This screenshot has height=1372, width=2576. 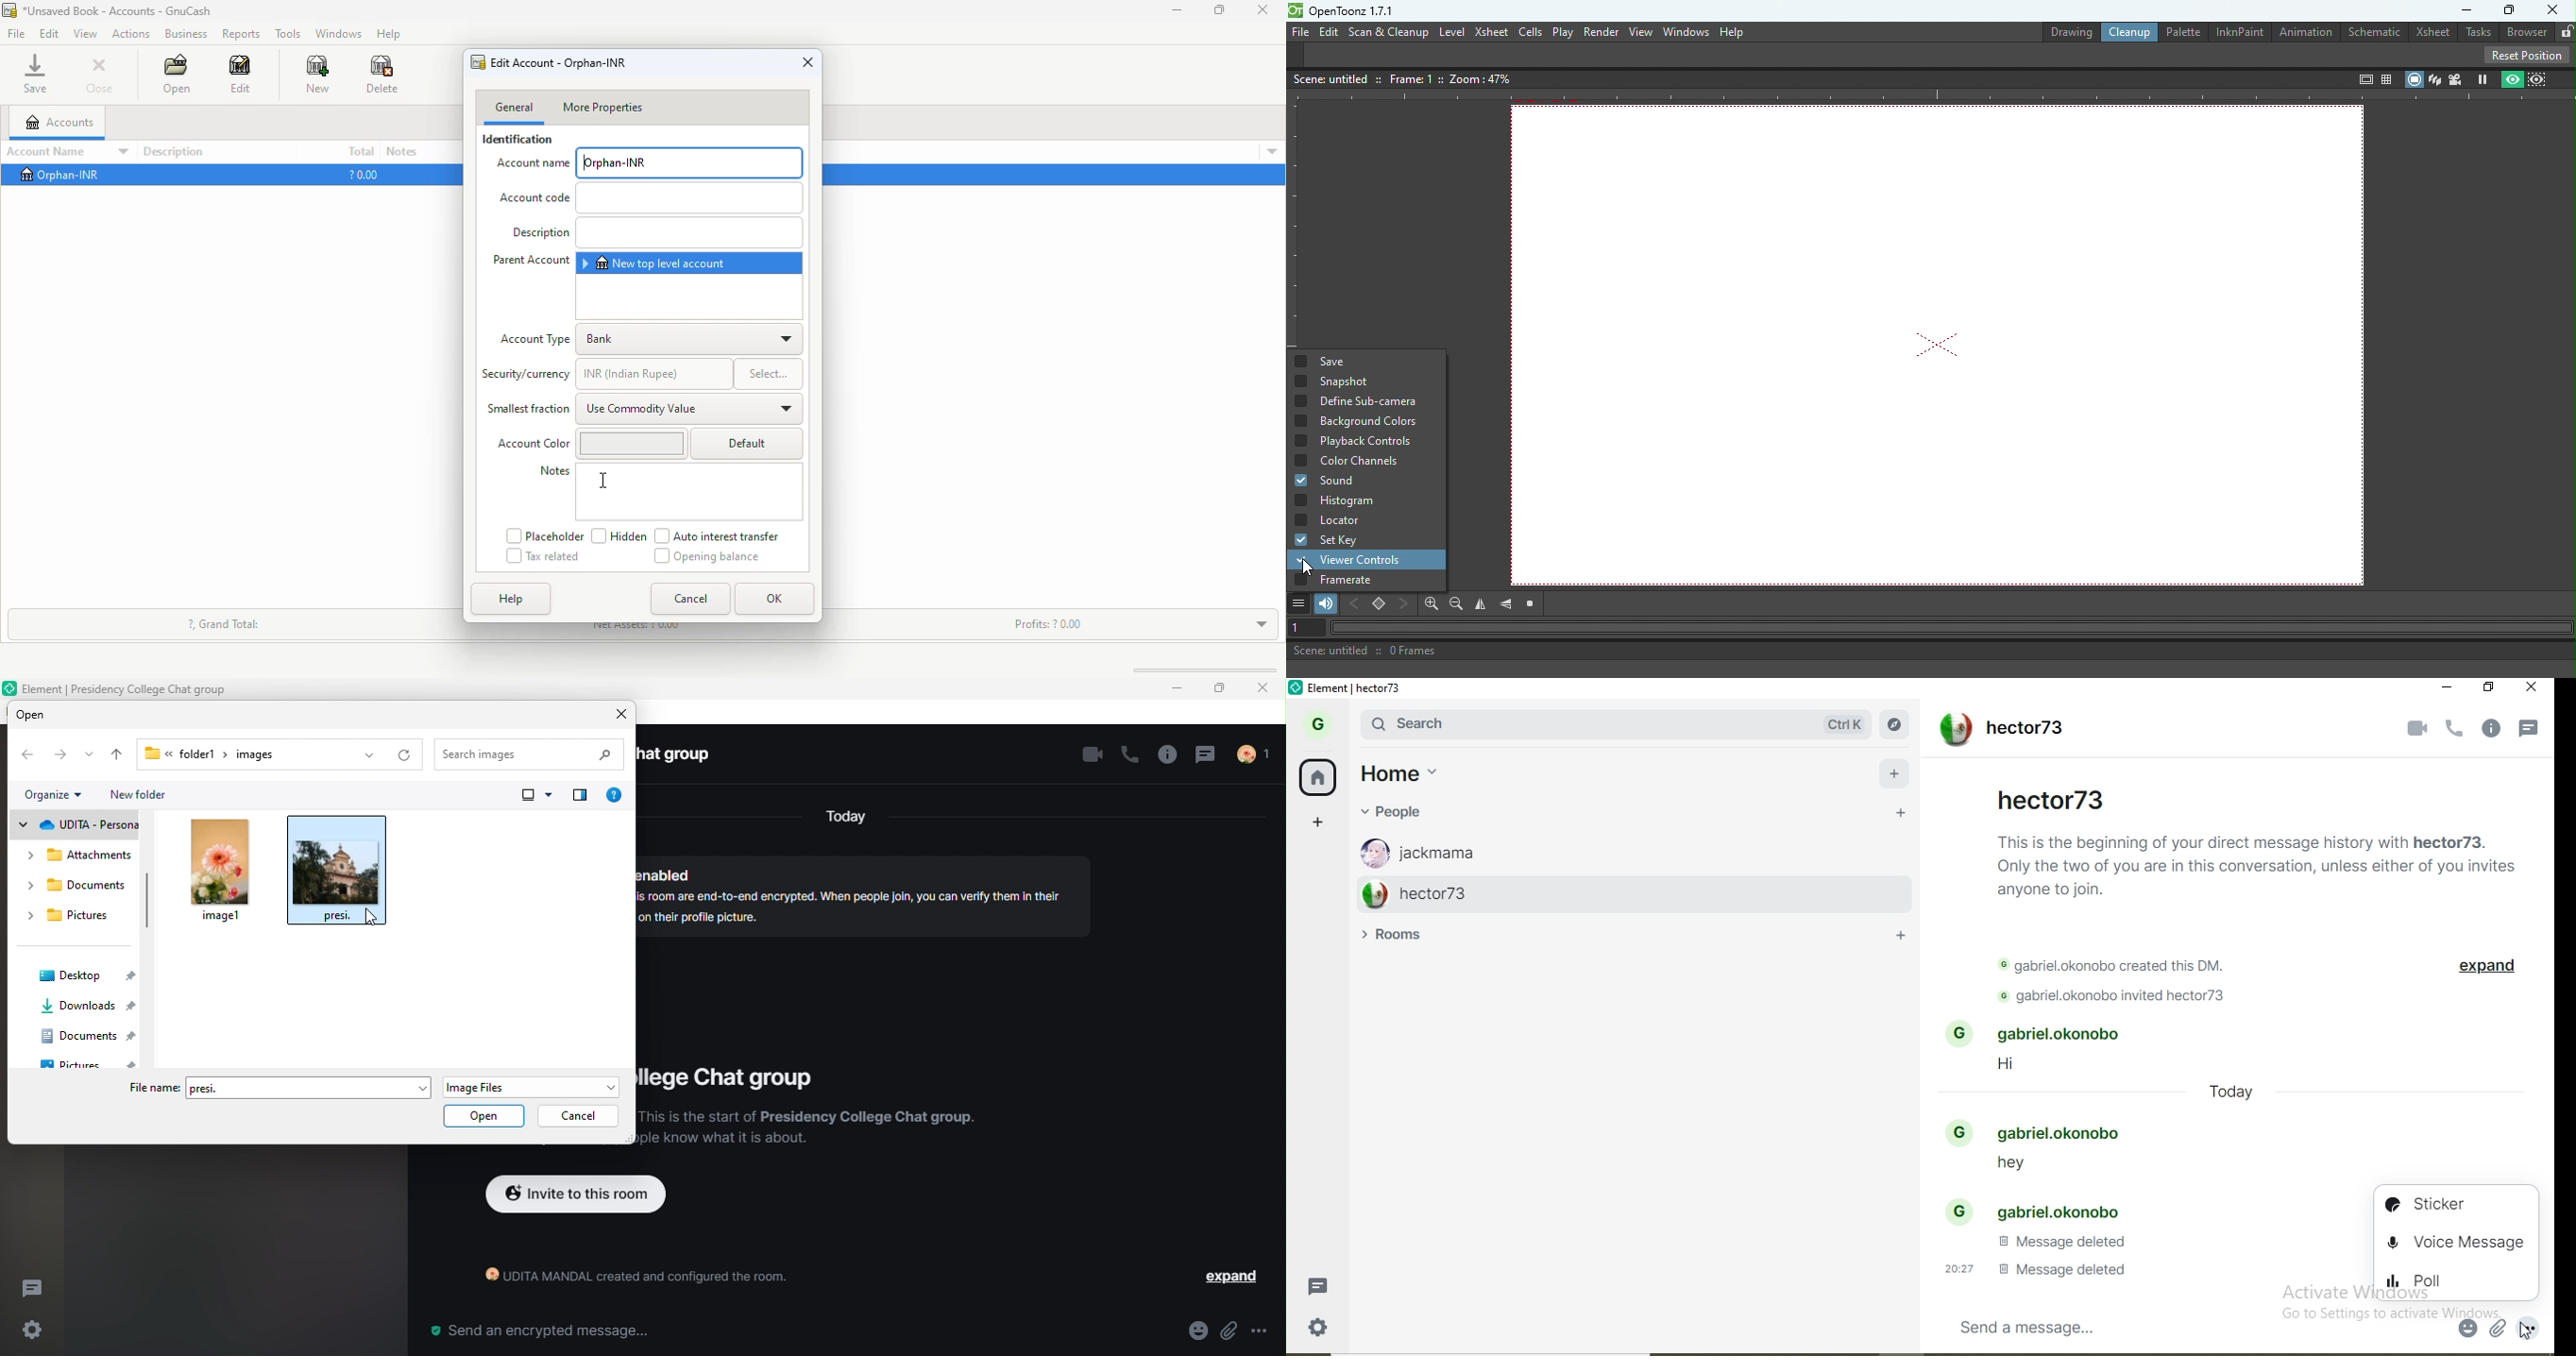 I want to click on add Account code, so click(x=686, y=199).